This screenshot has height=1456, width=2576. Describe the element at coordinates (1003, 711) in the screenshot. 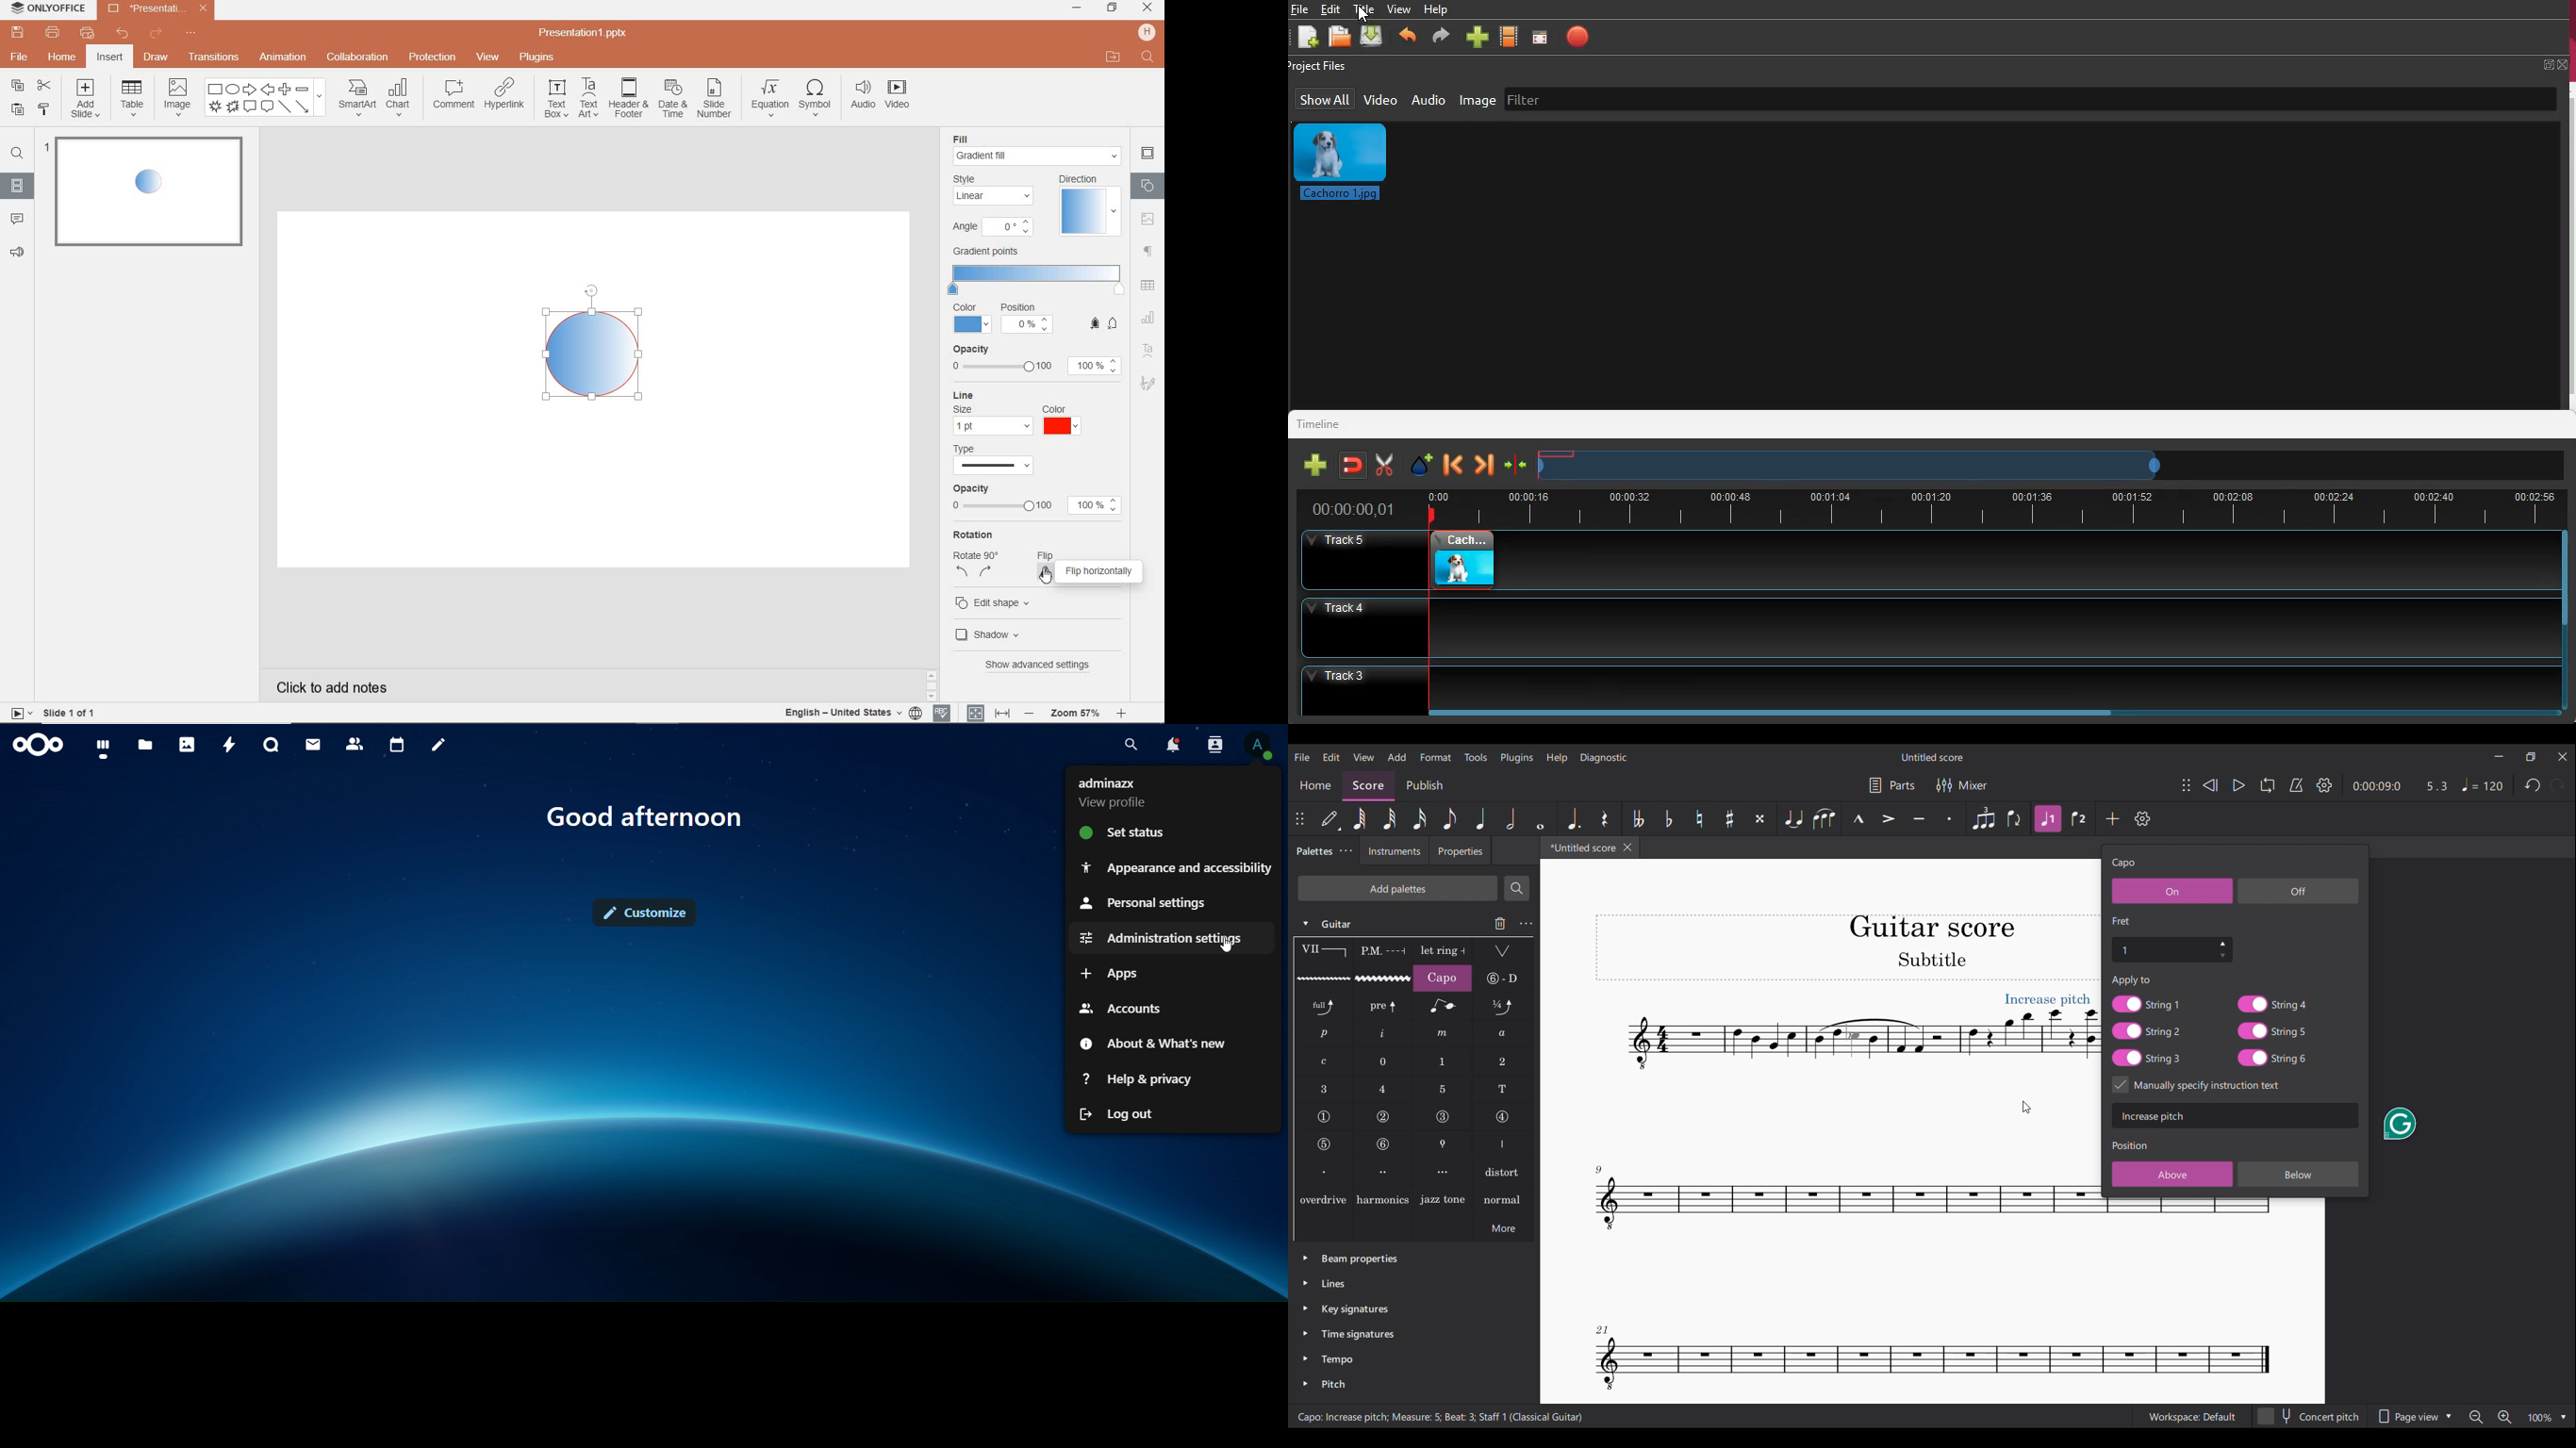

I see `fit to width` at that location.